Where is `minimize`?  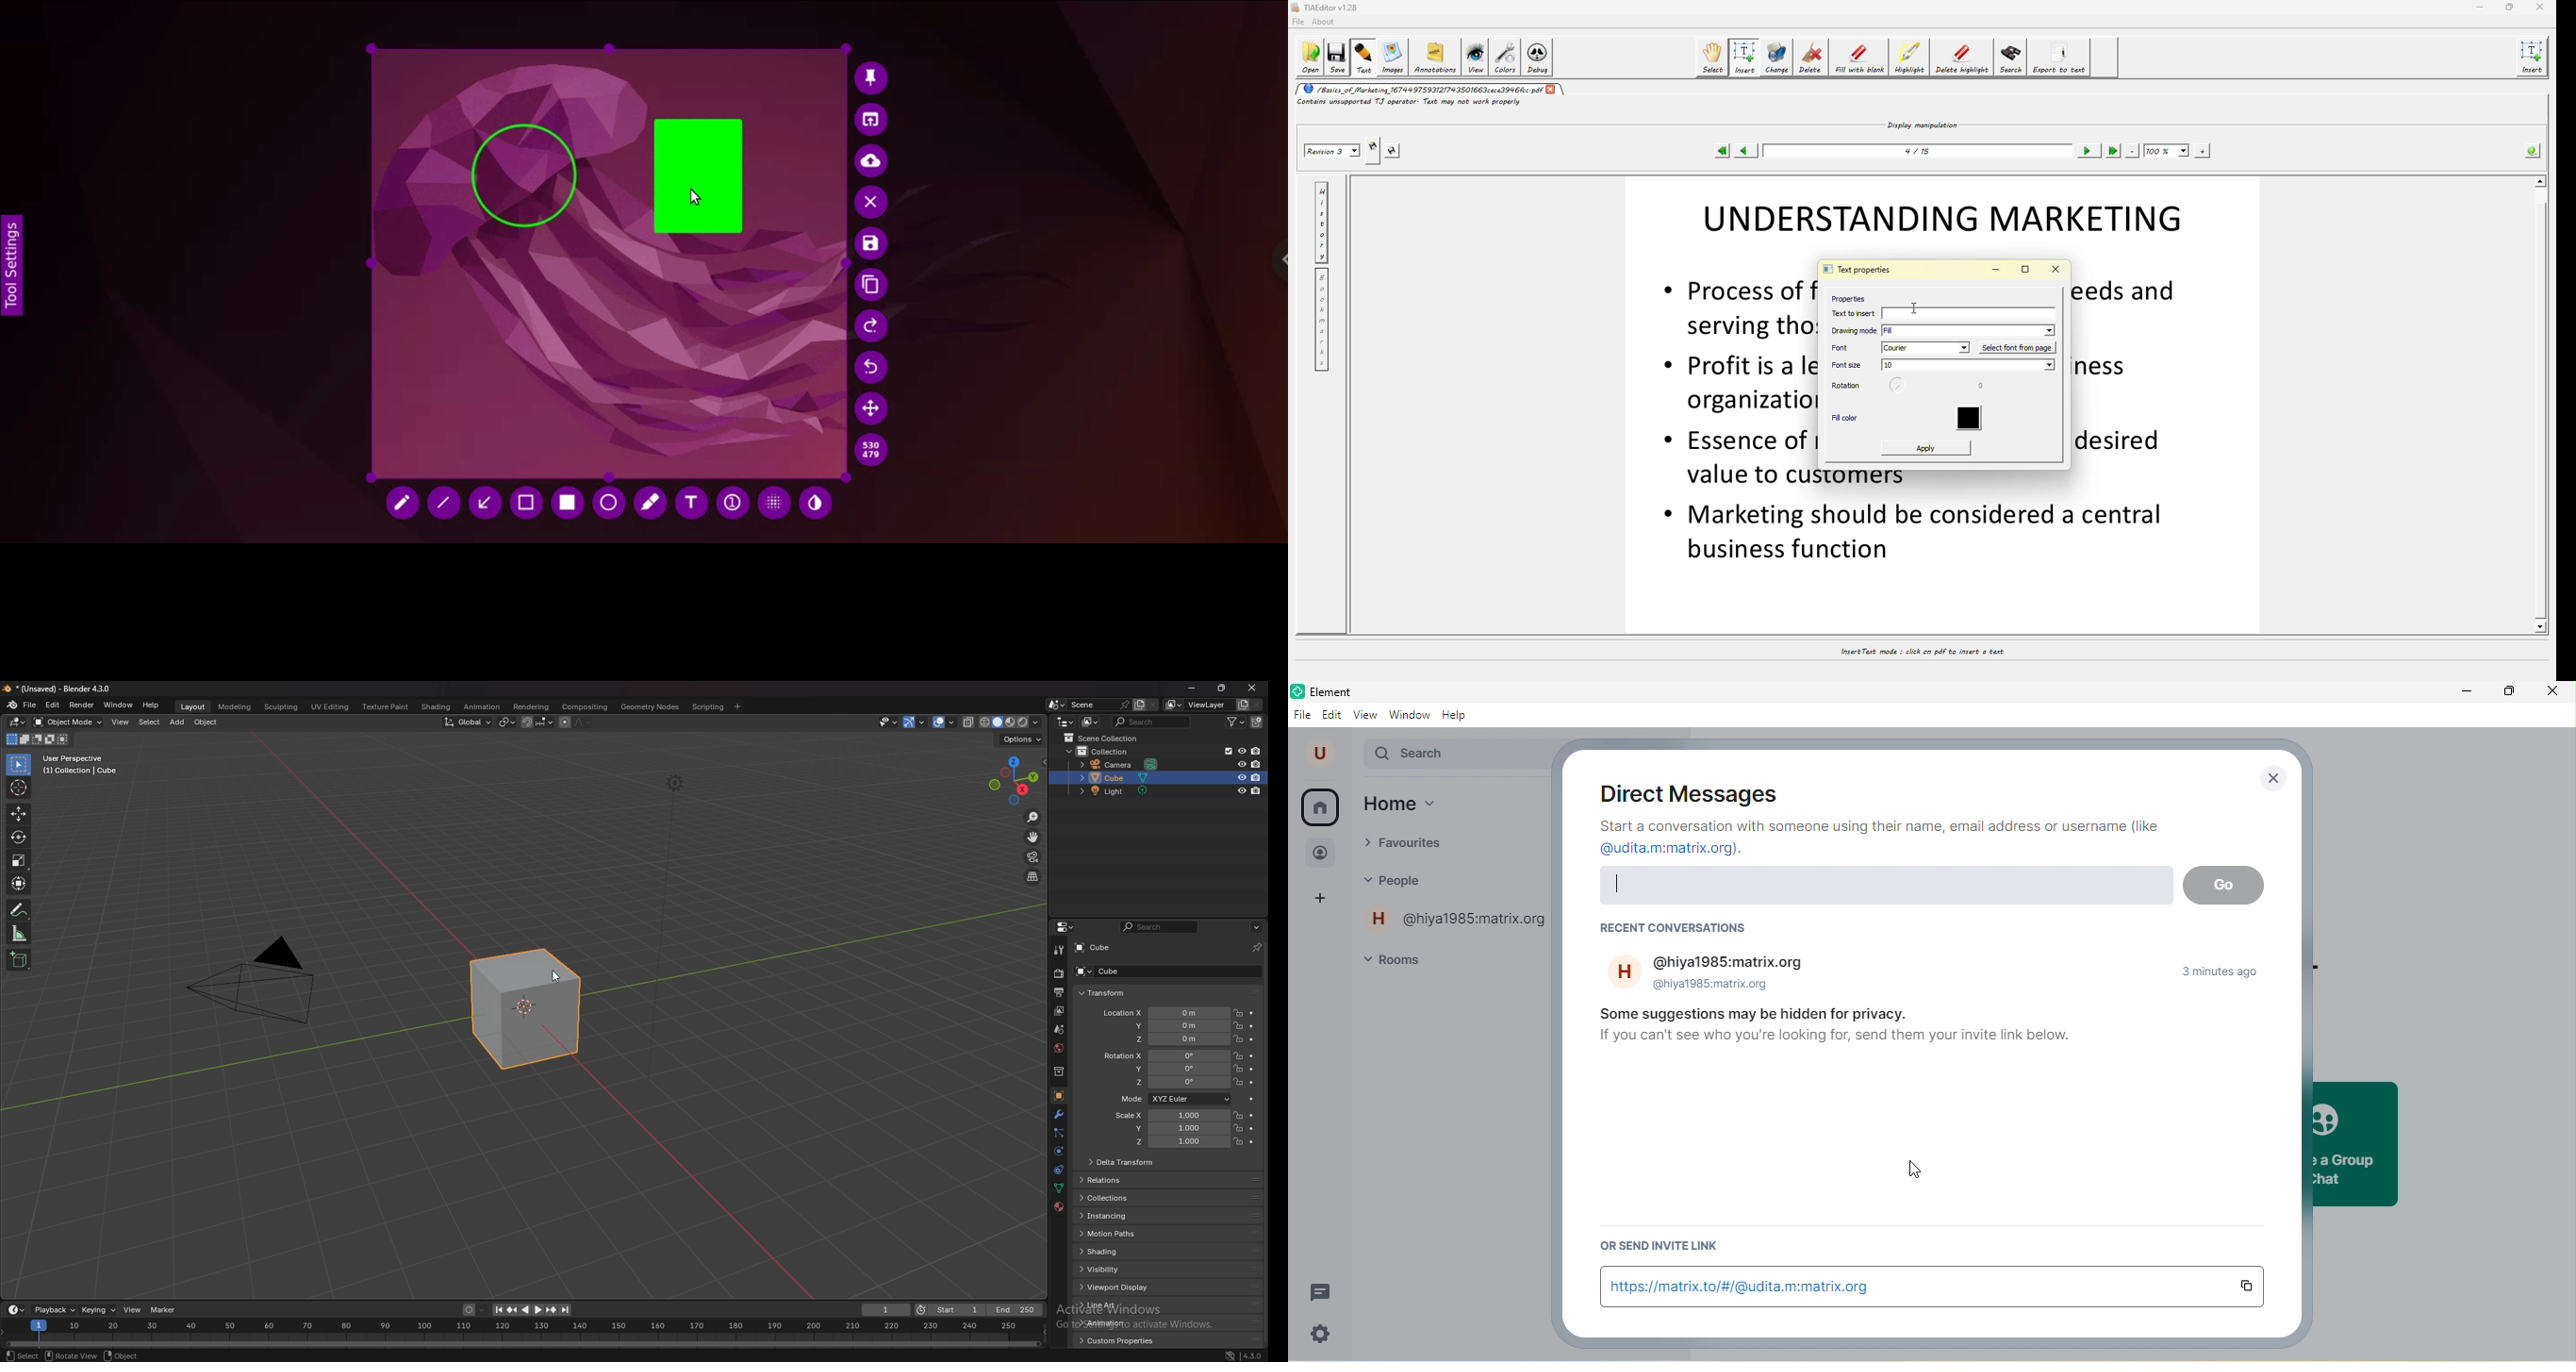
minimize is located at coordinates (2457, 692).